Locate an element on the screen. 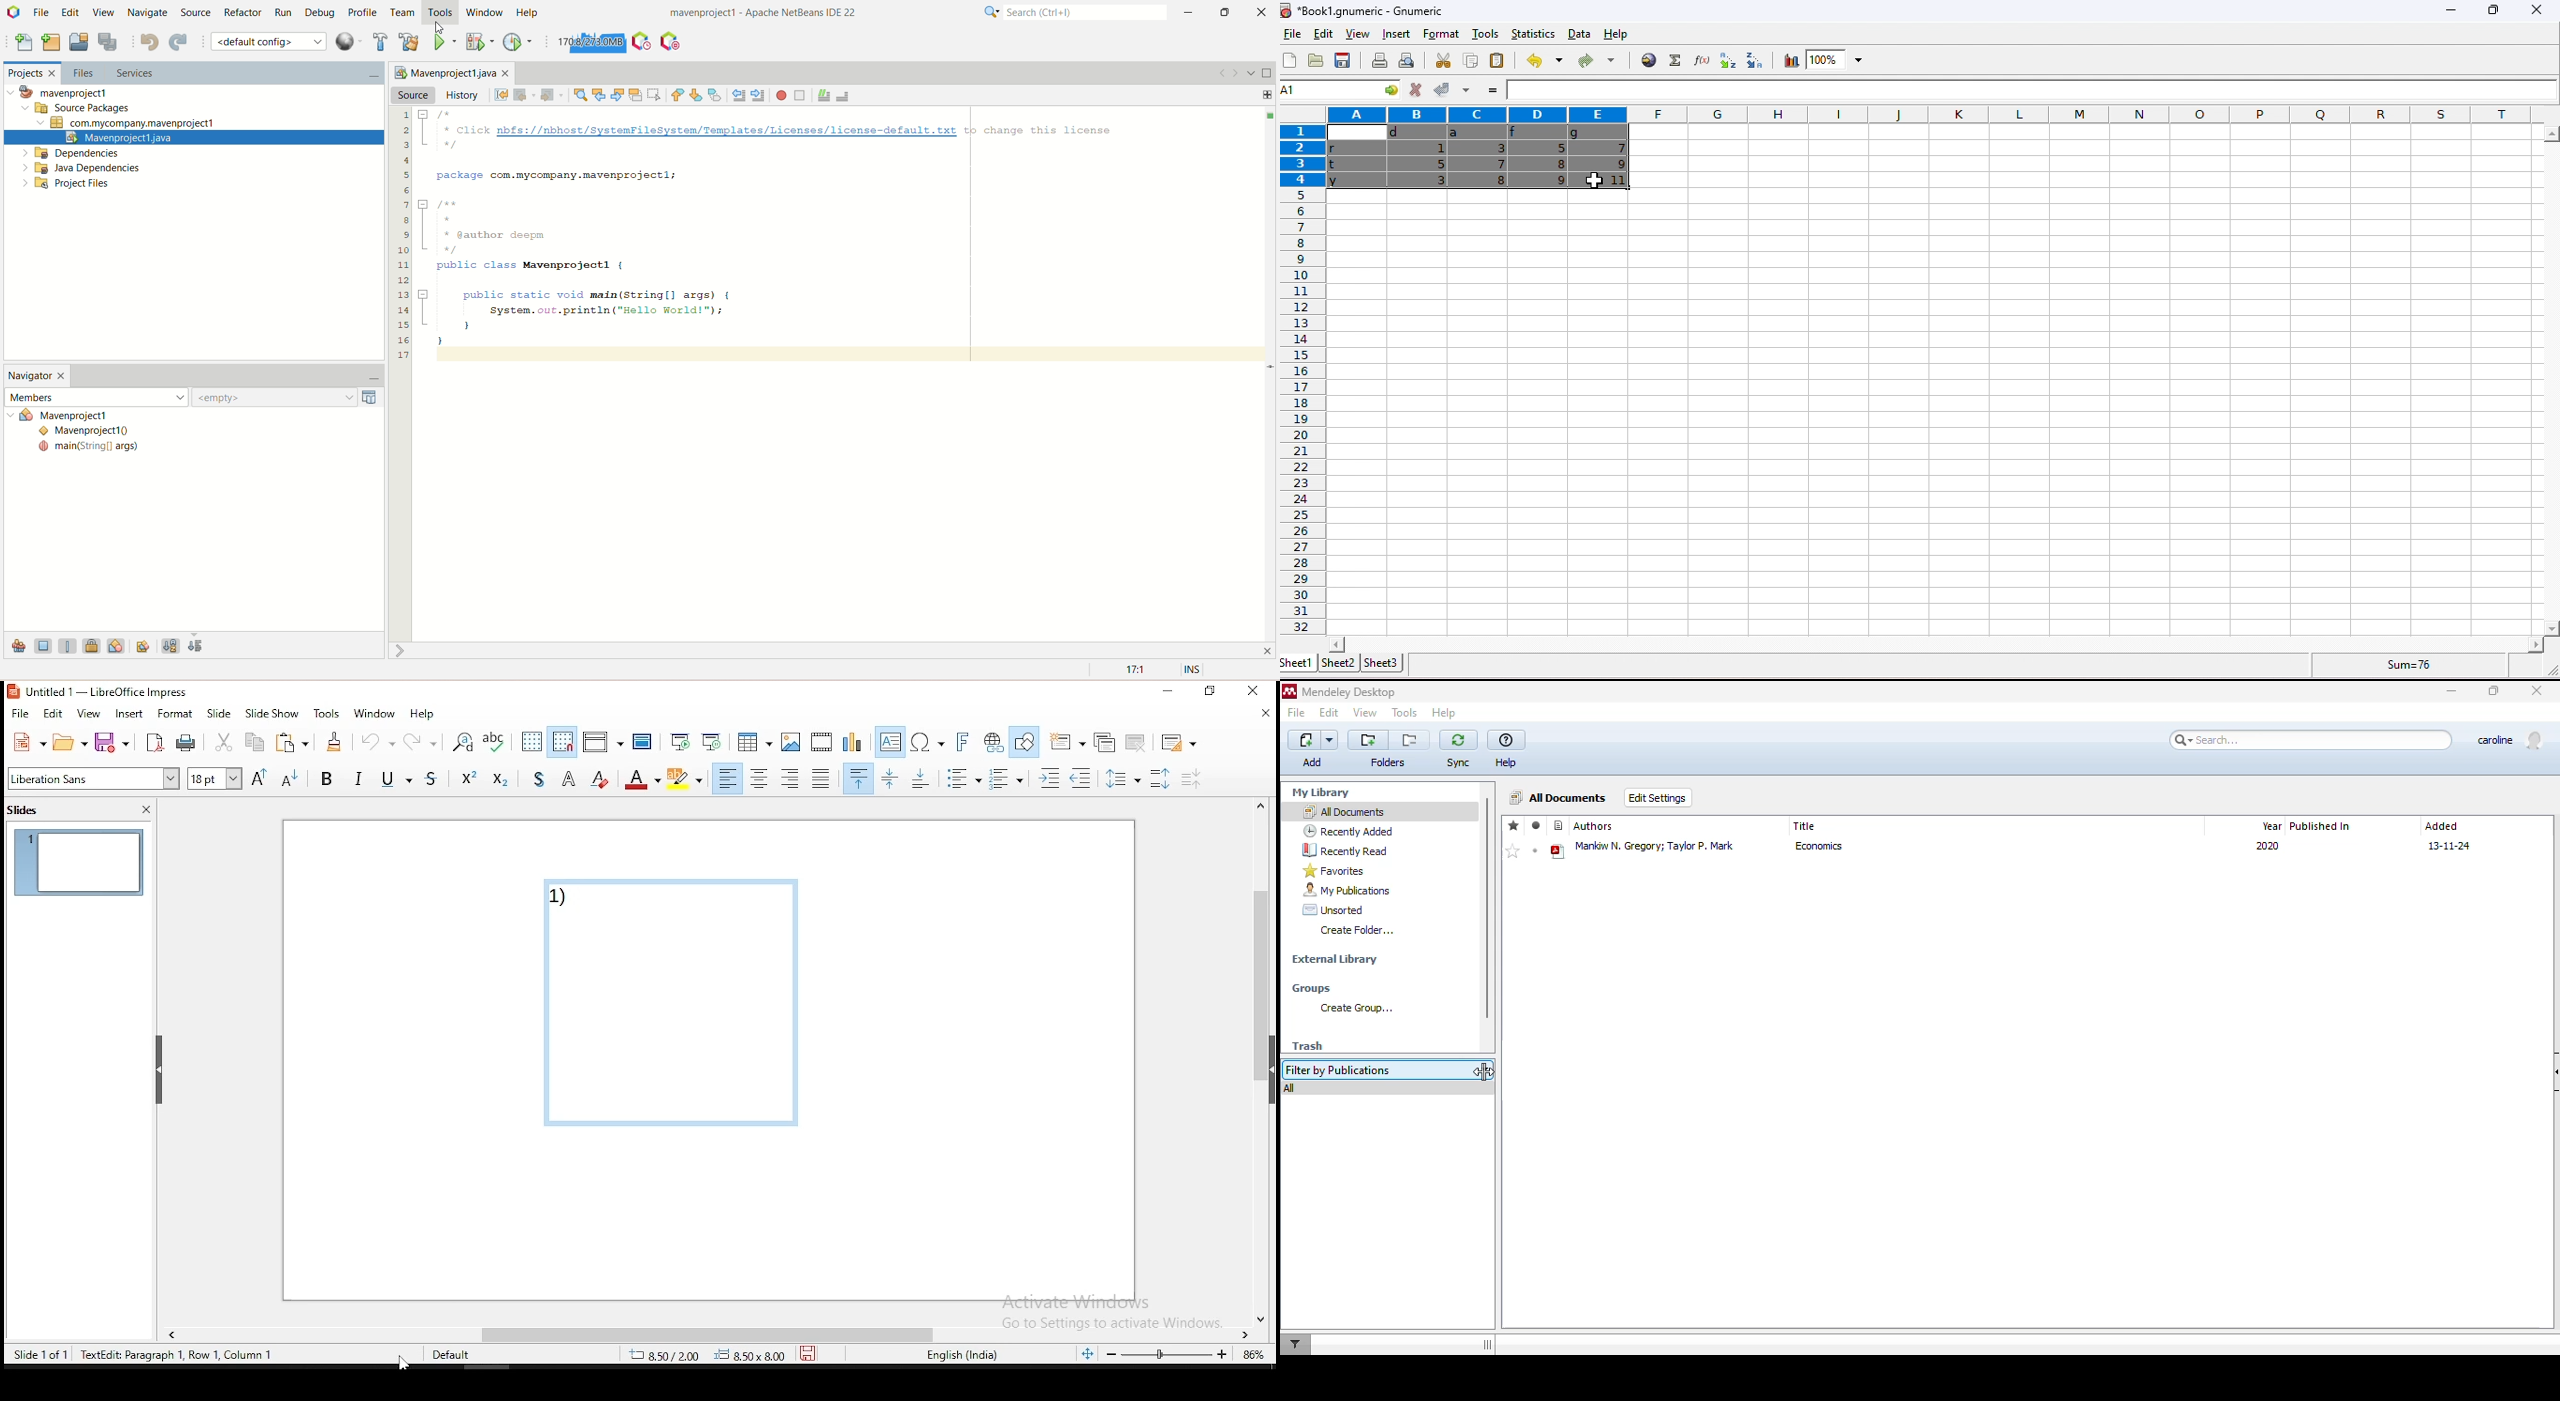 This screenshot has height=1428, width=2576. zoom level is located at coordinates (1249, 1355).